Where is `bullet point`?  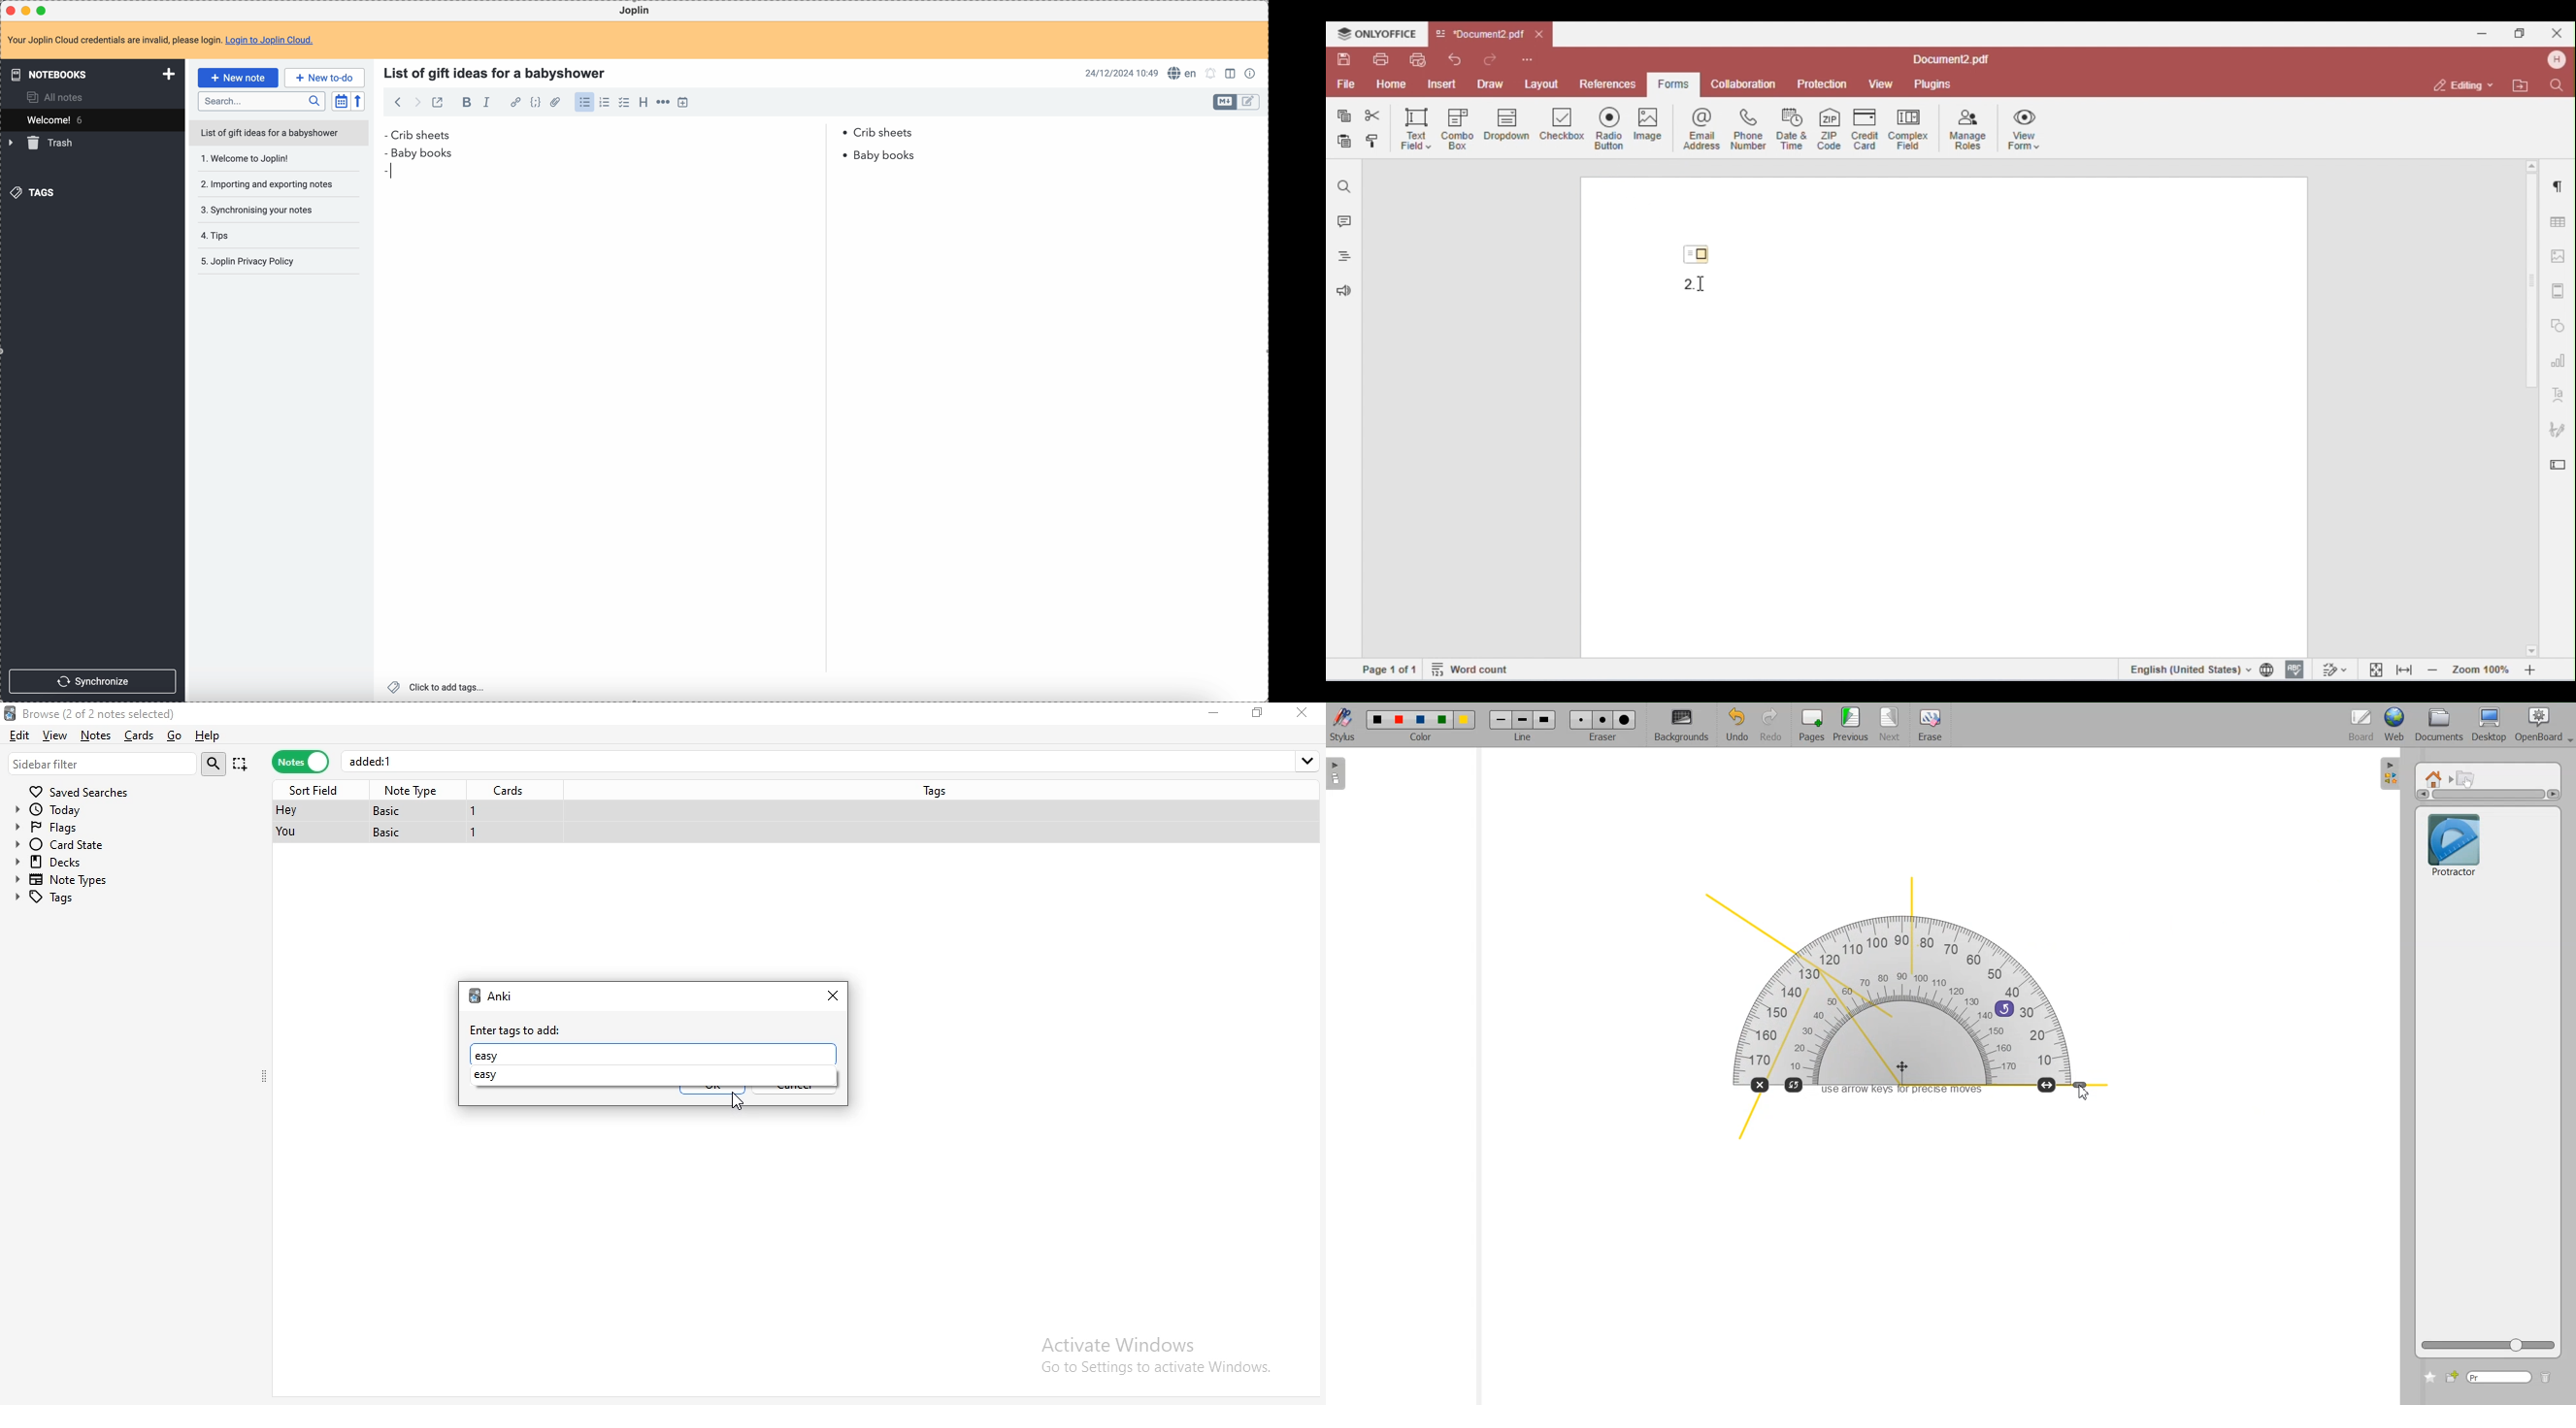 bullet point is located at coordinates (388, 151).